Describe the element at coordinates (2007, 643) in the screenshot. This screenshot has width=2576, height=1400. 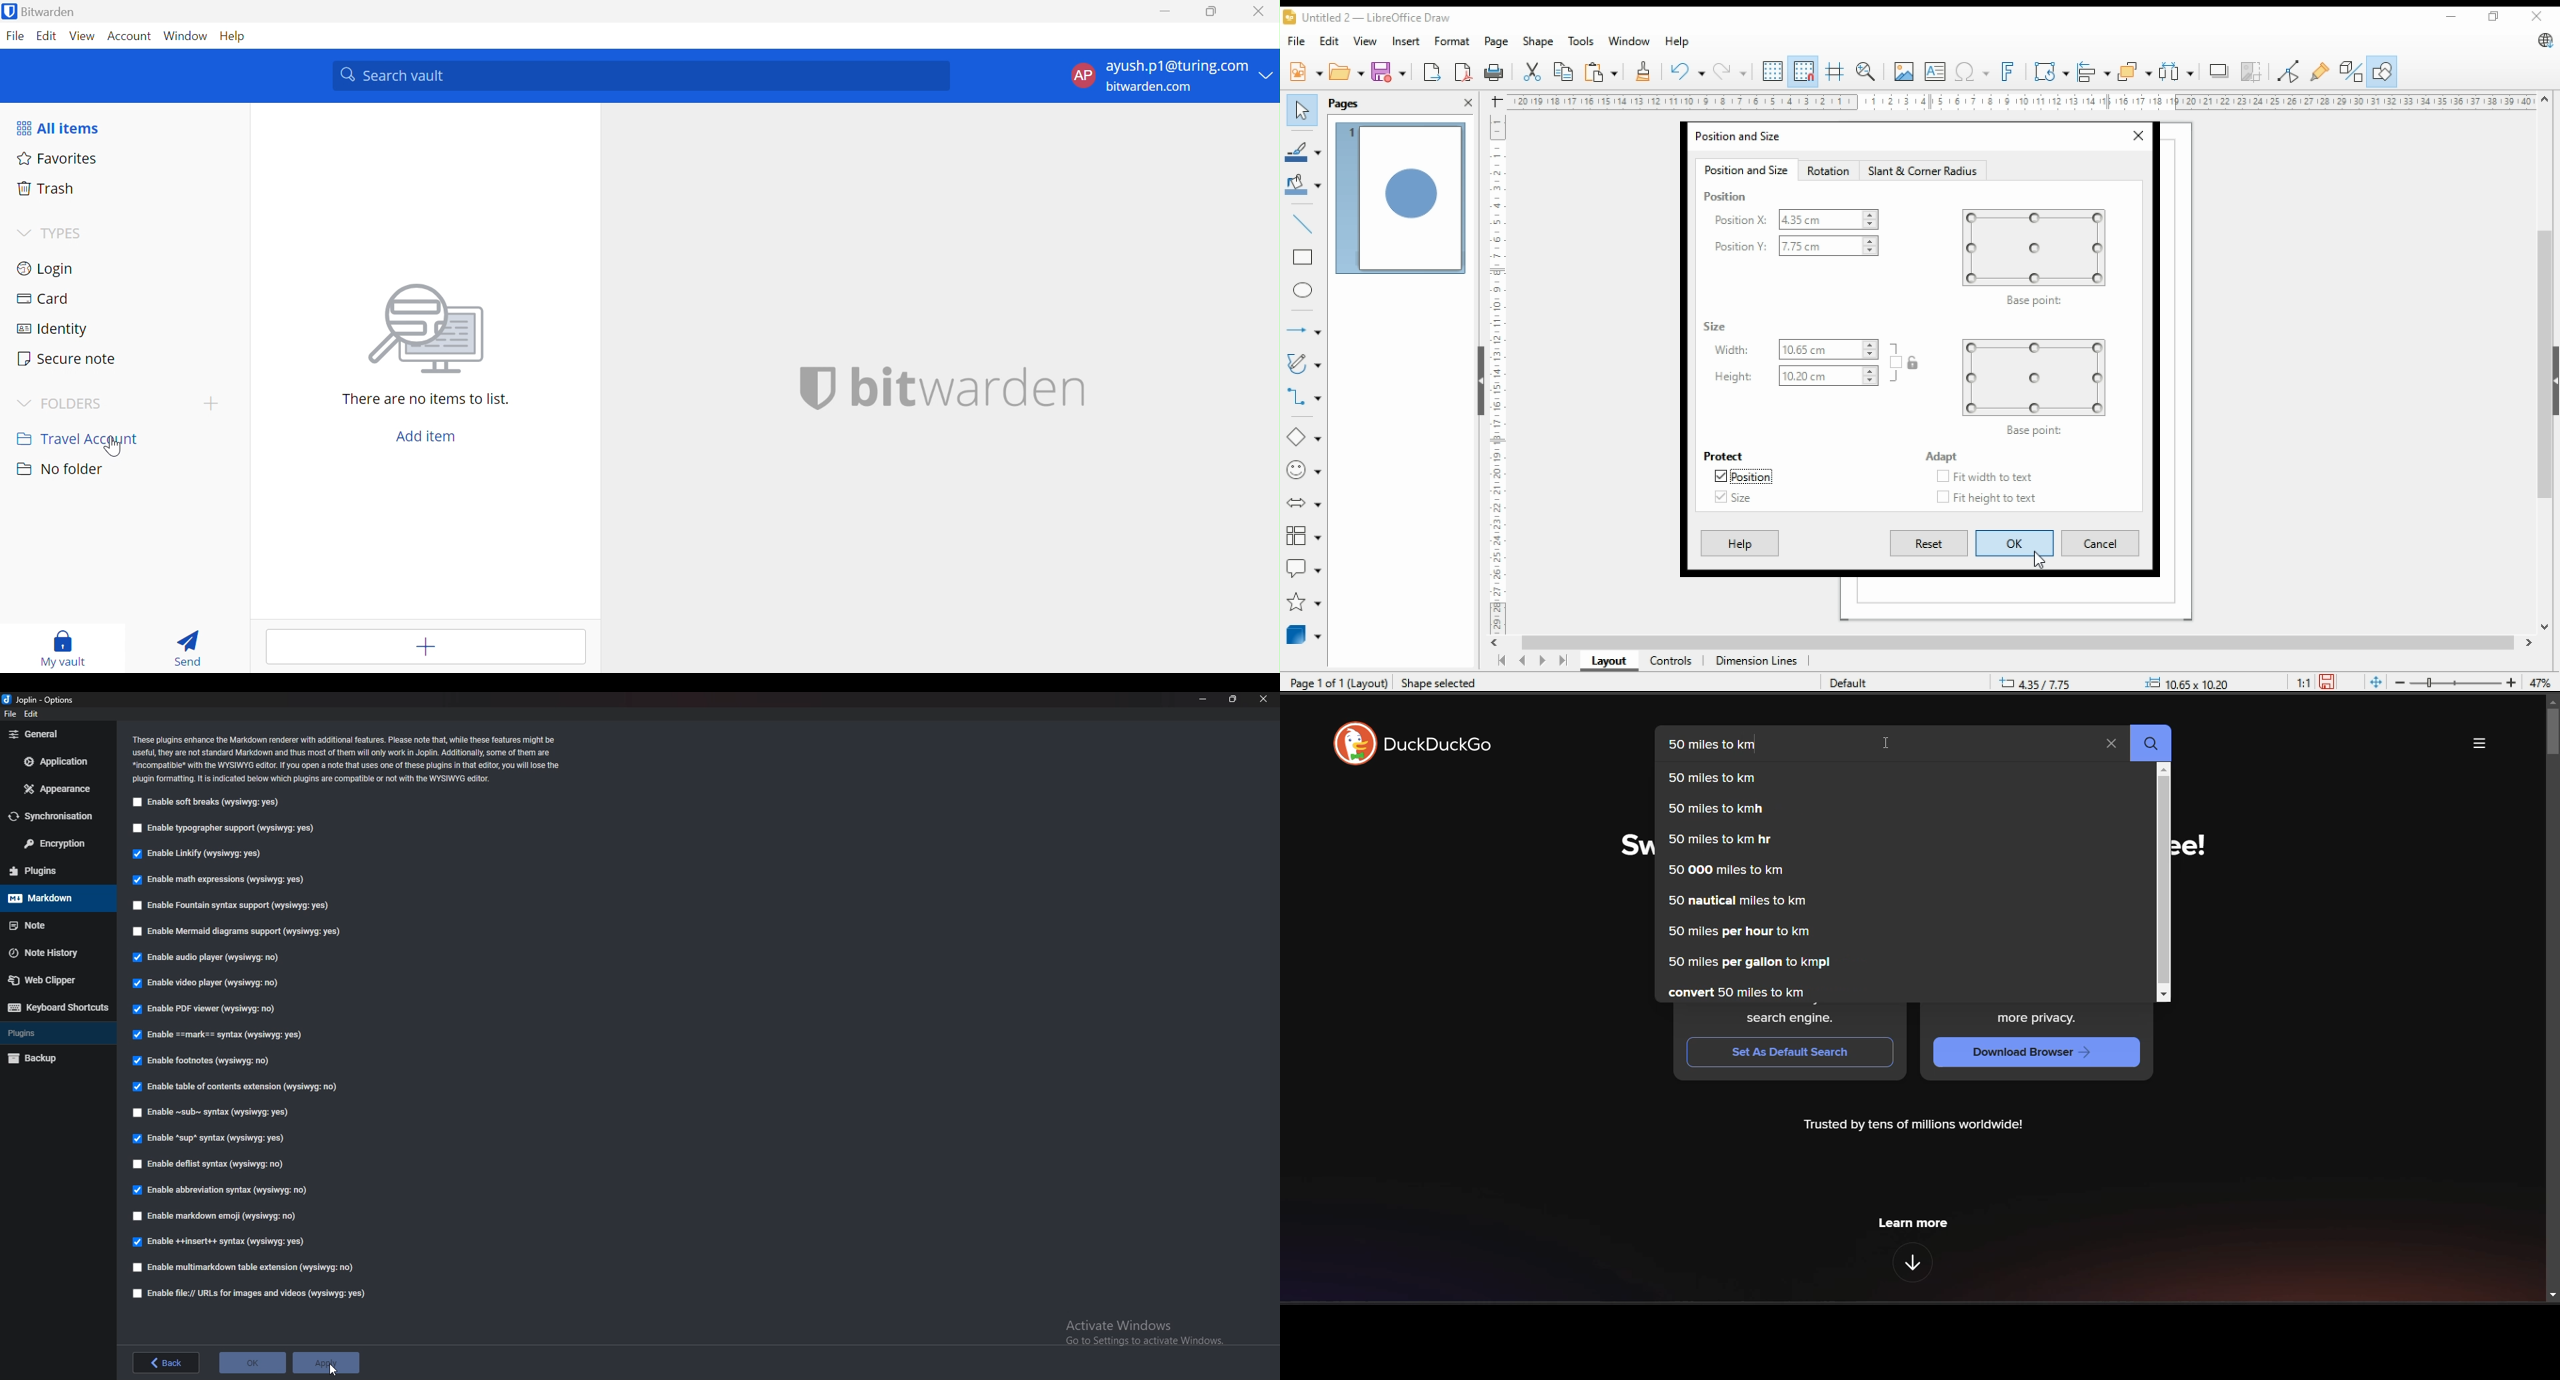
I see `scroll bar` at that location.